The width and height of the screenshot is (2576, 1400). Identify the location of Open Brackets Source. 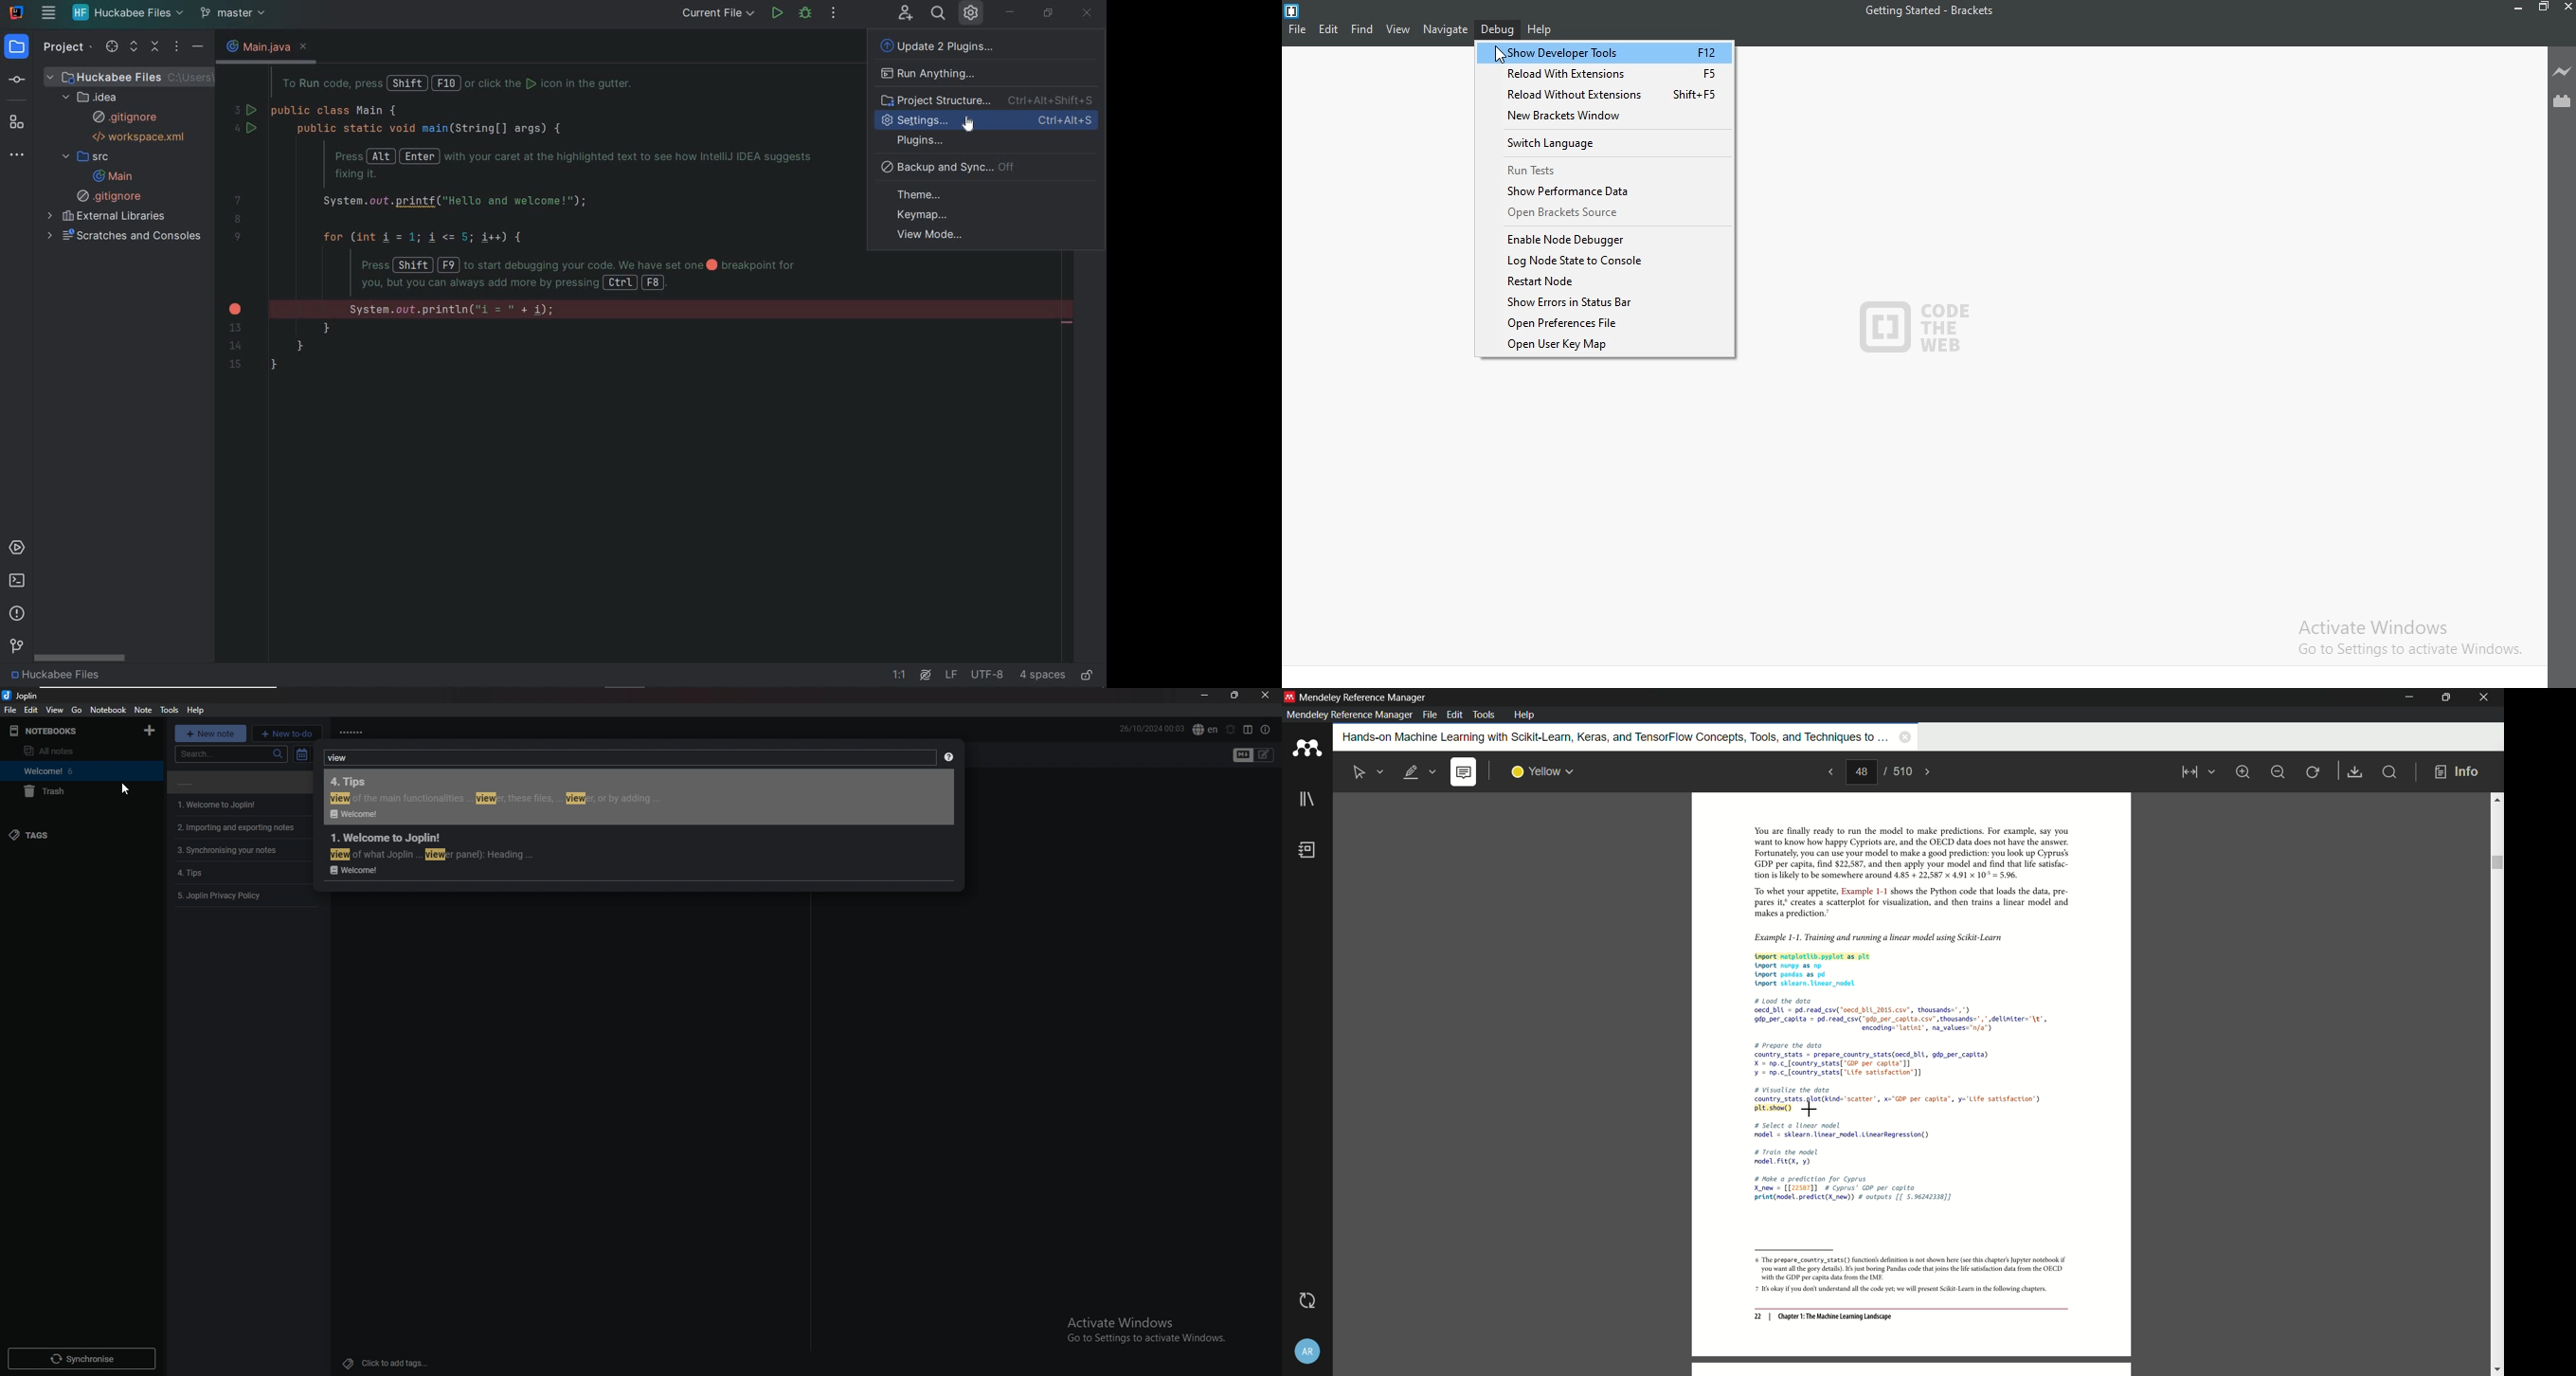
(1603, 215).